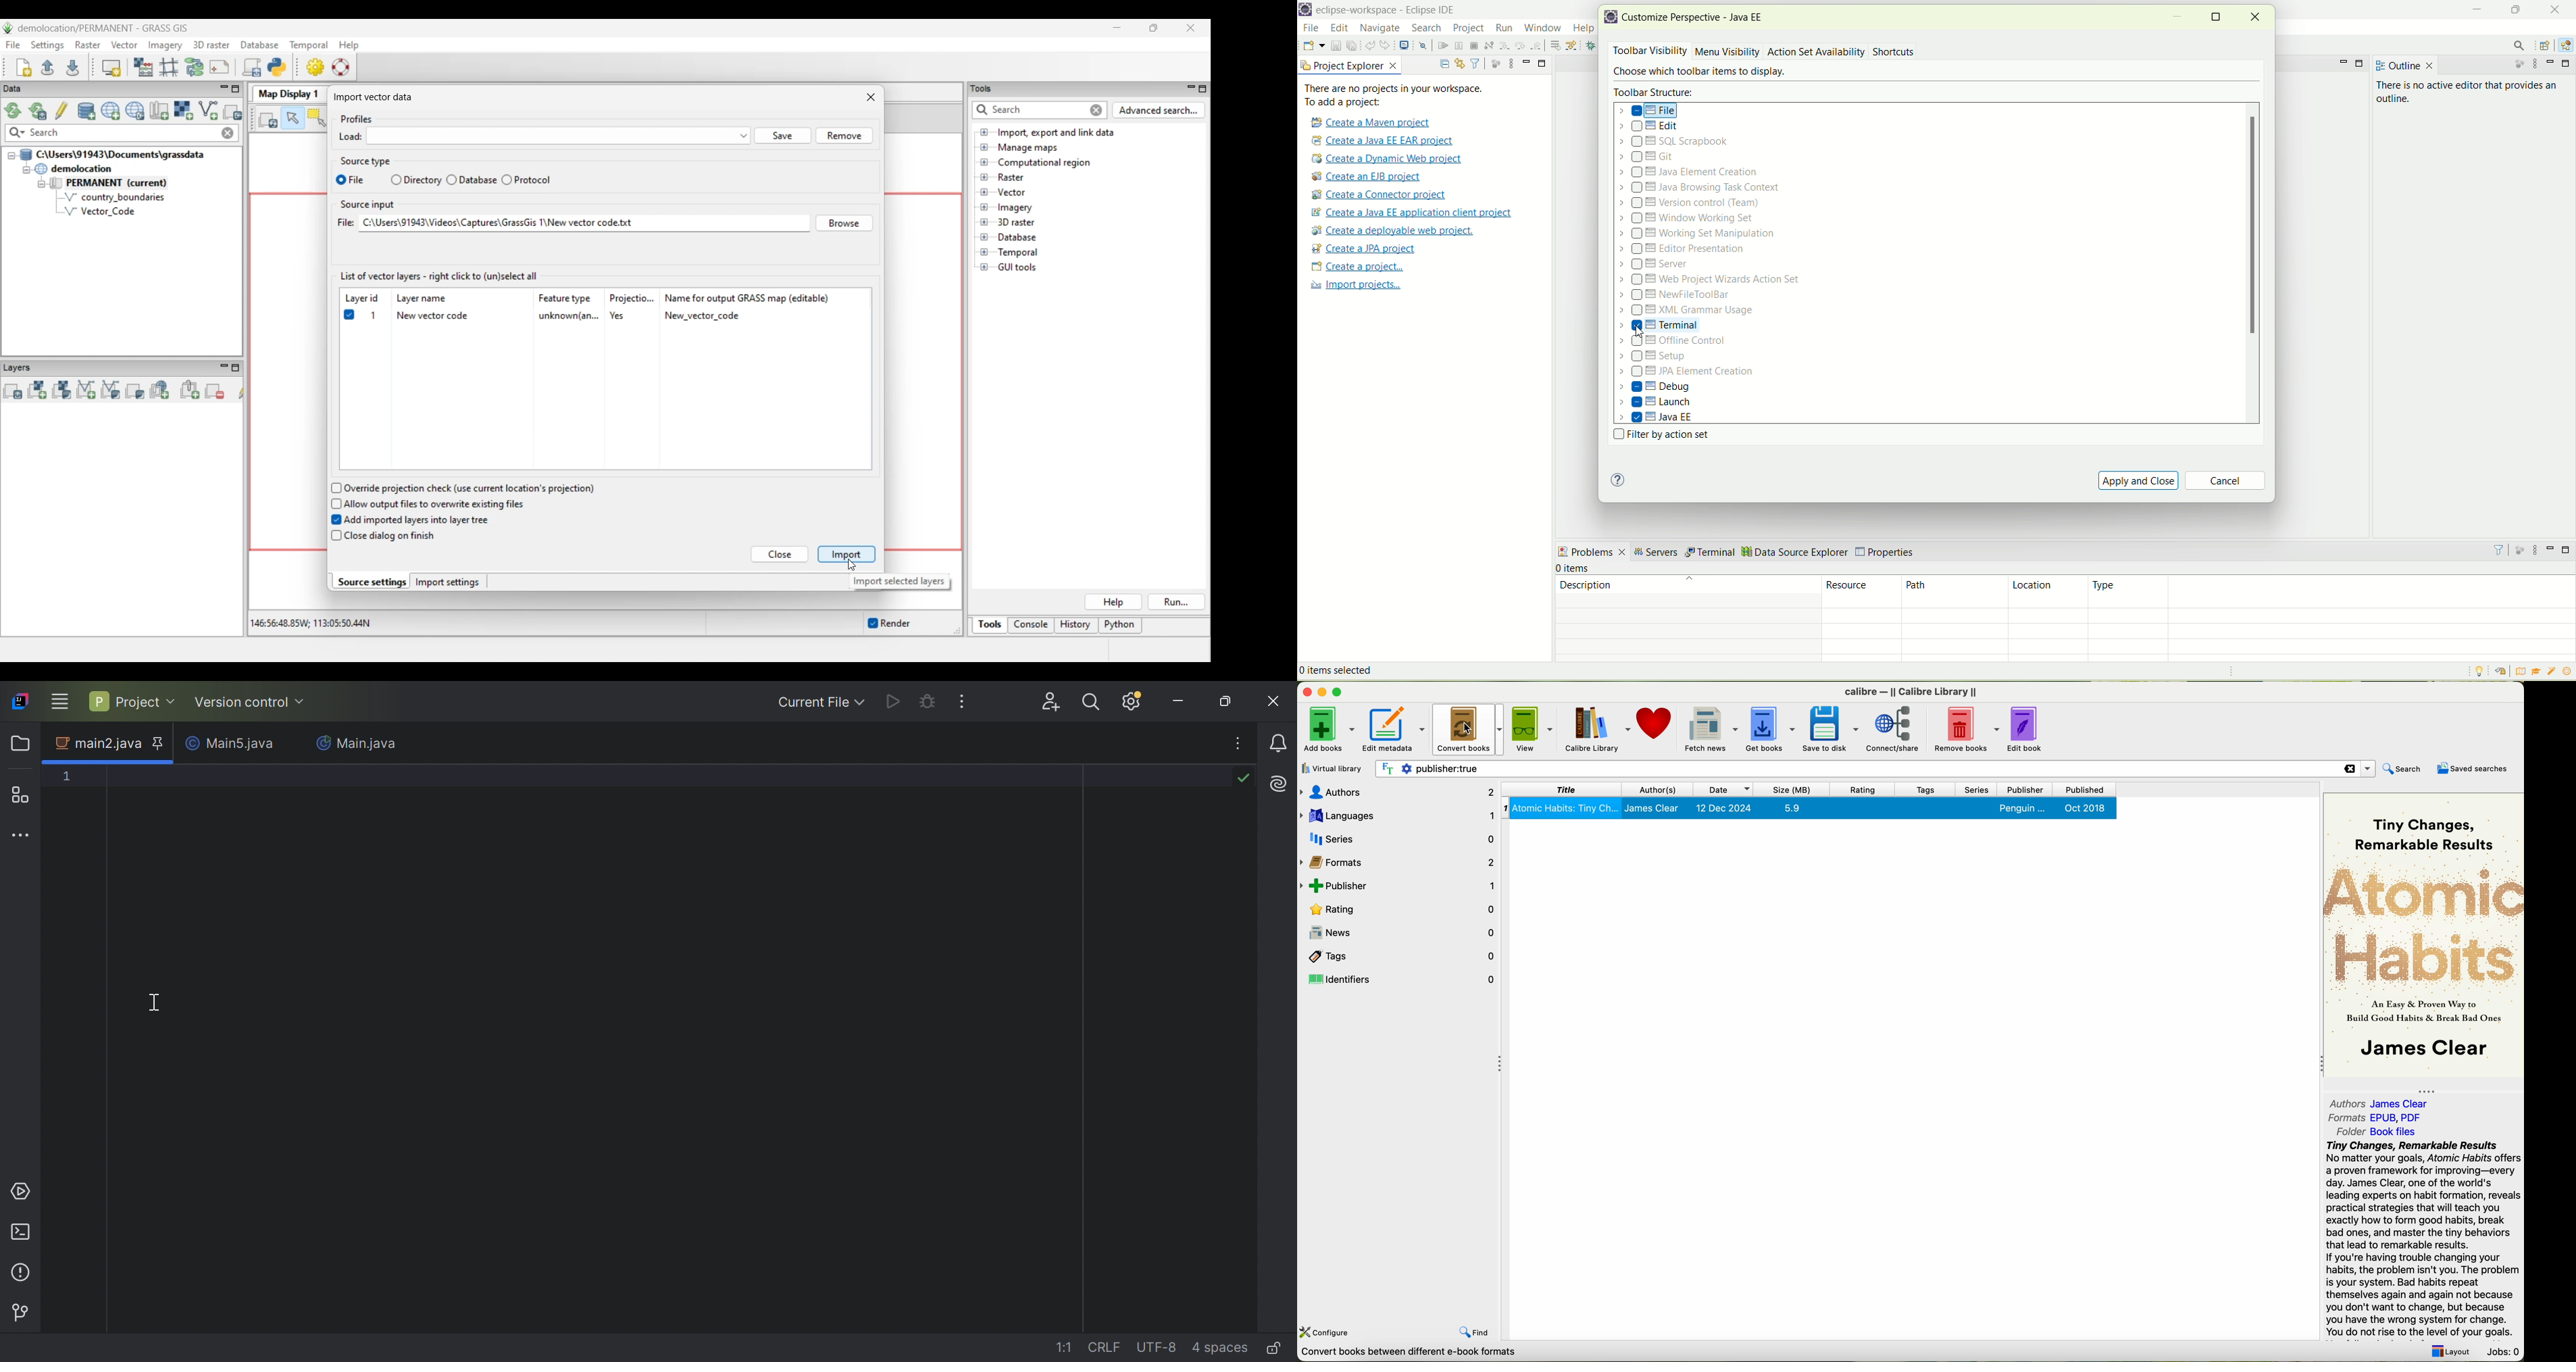  Describe the element at coordinates (2519, 67) in the screenshot. I see `focus on active task` at that location.